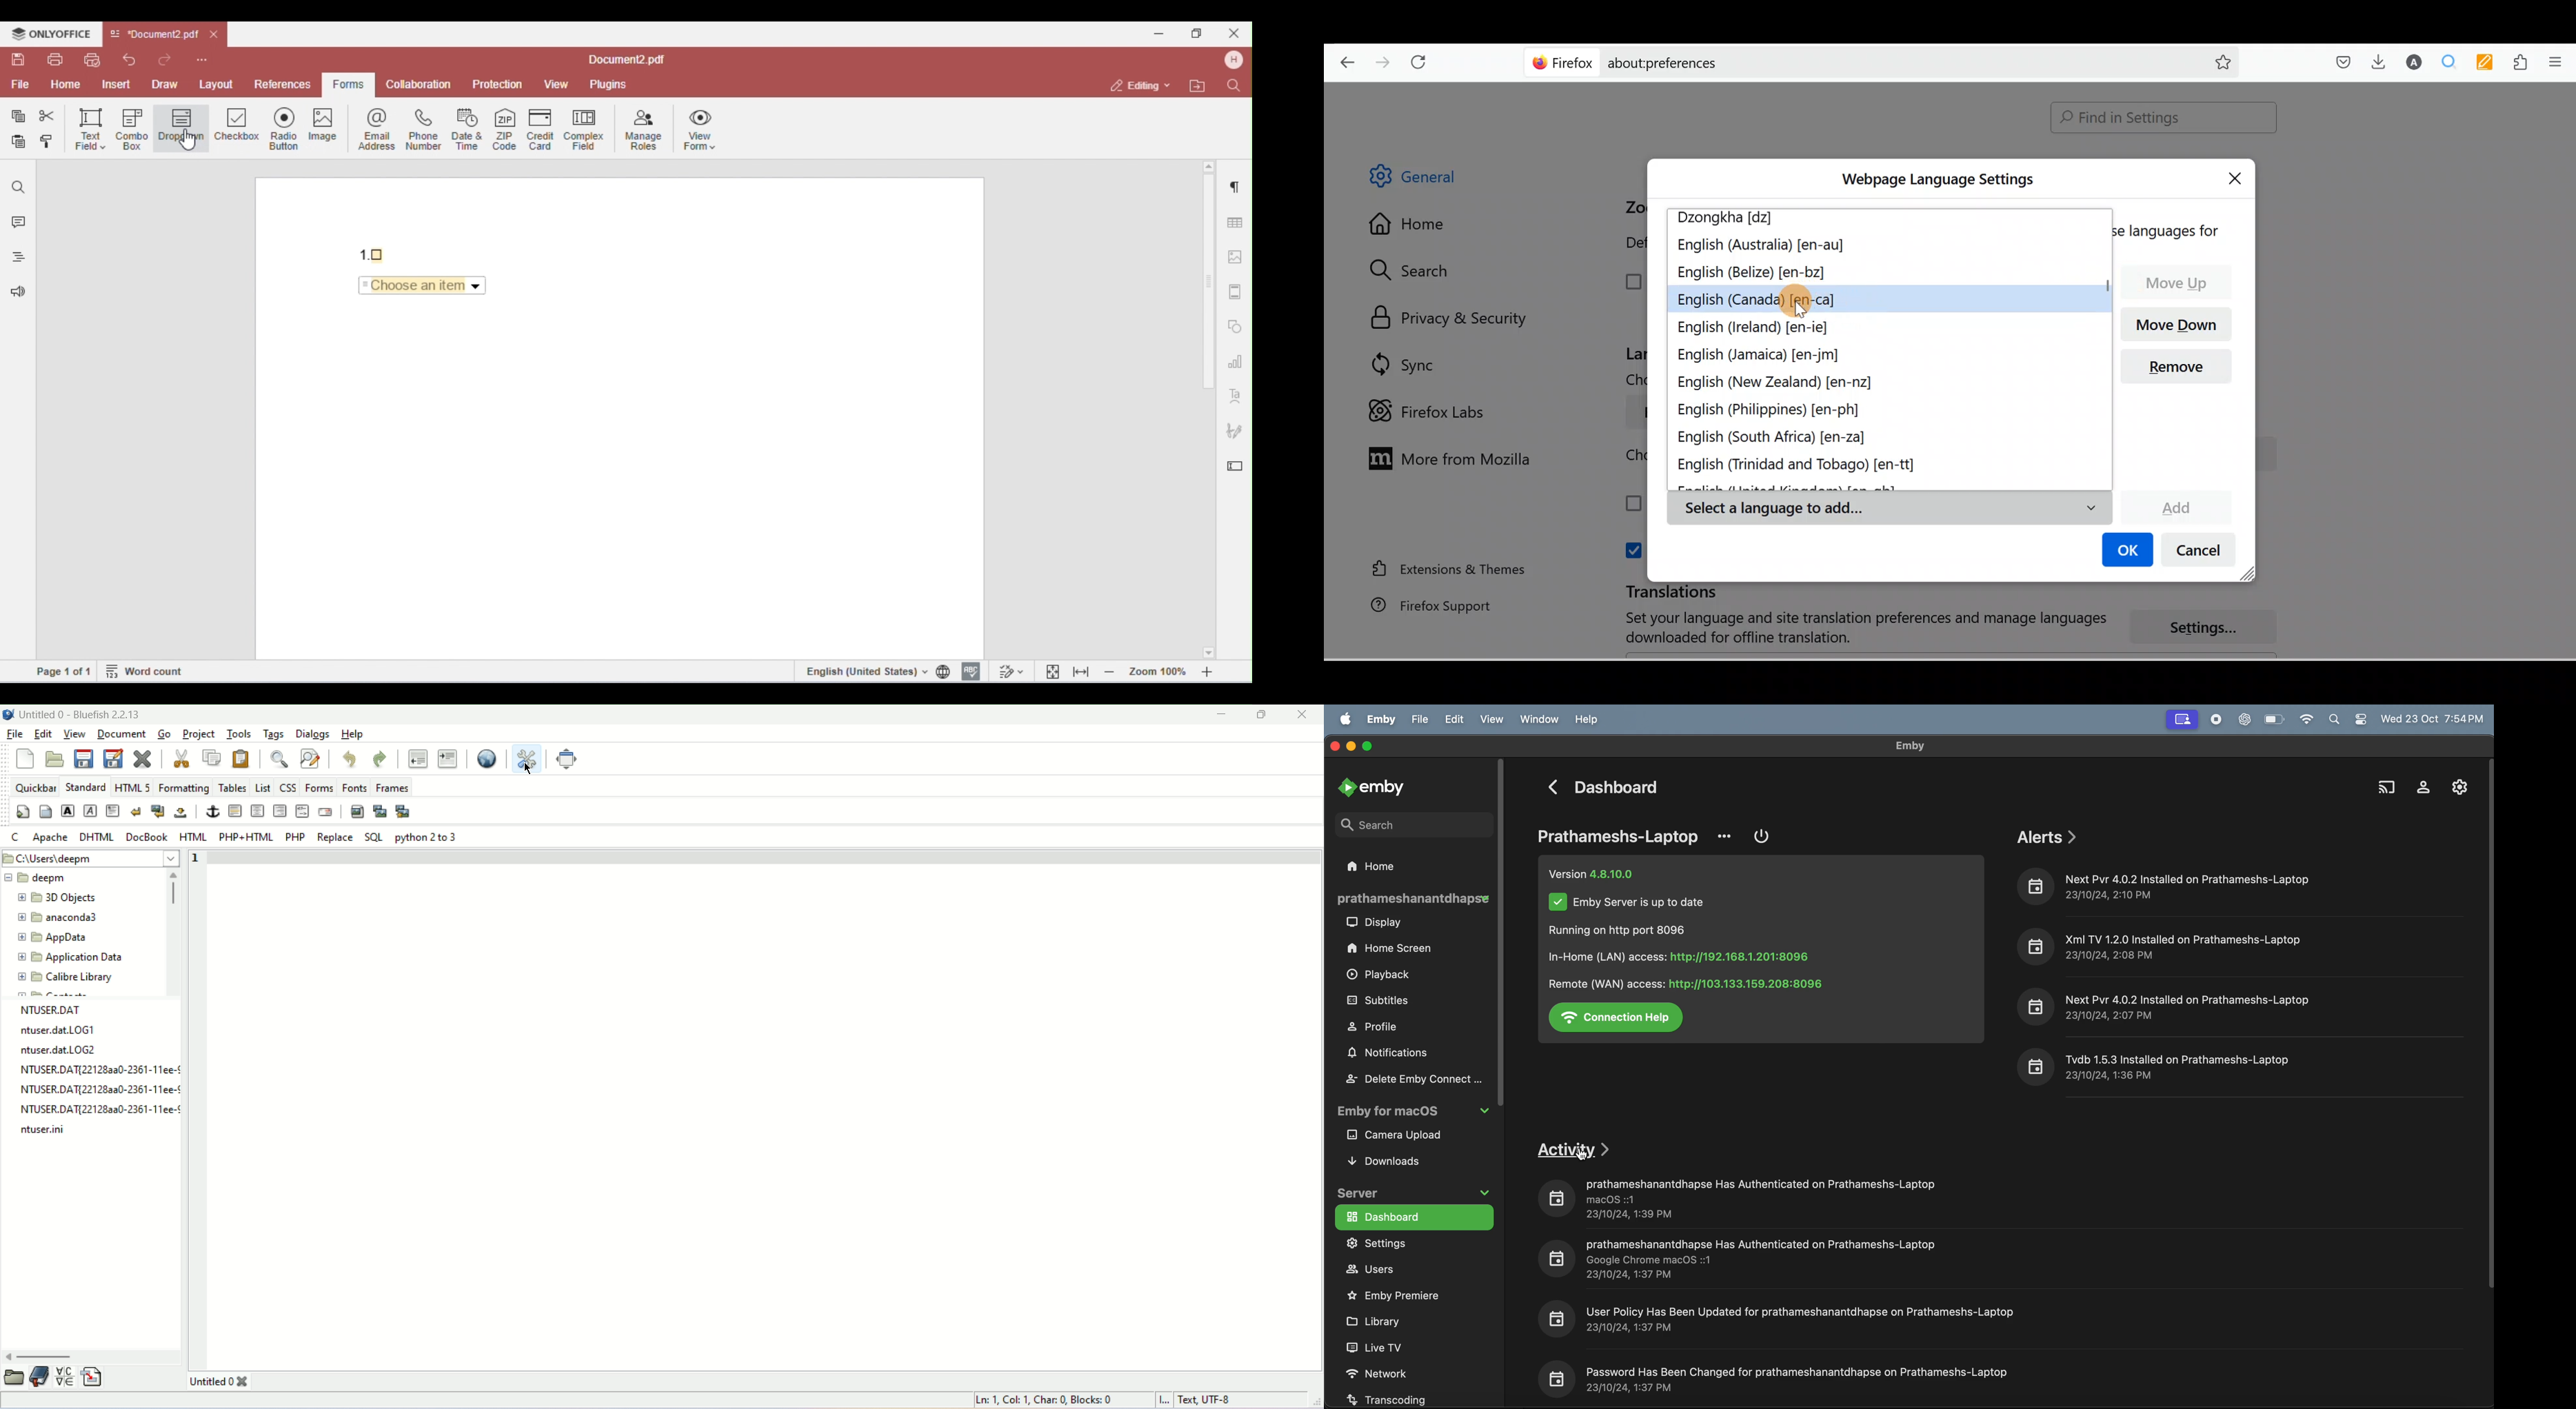 The height and width of the screenshot is (1428, 2576). I want to click on edit preferences, so click(528, 758).